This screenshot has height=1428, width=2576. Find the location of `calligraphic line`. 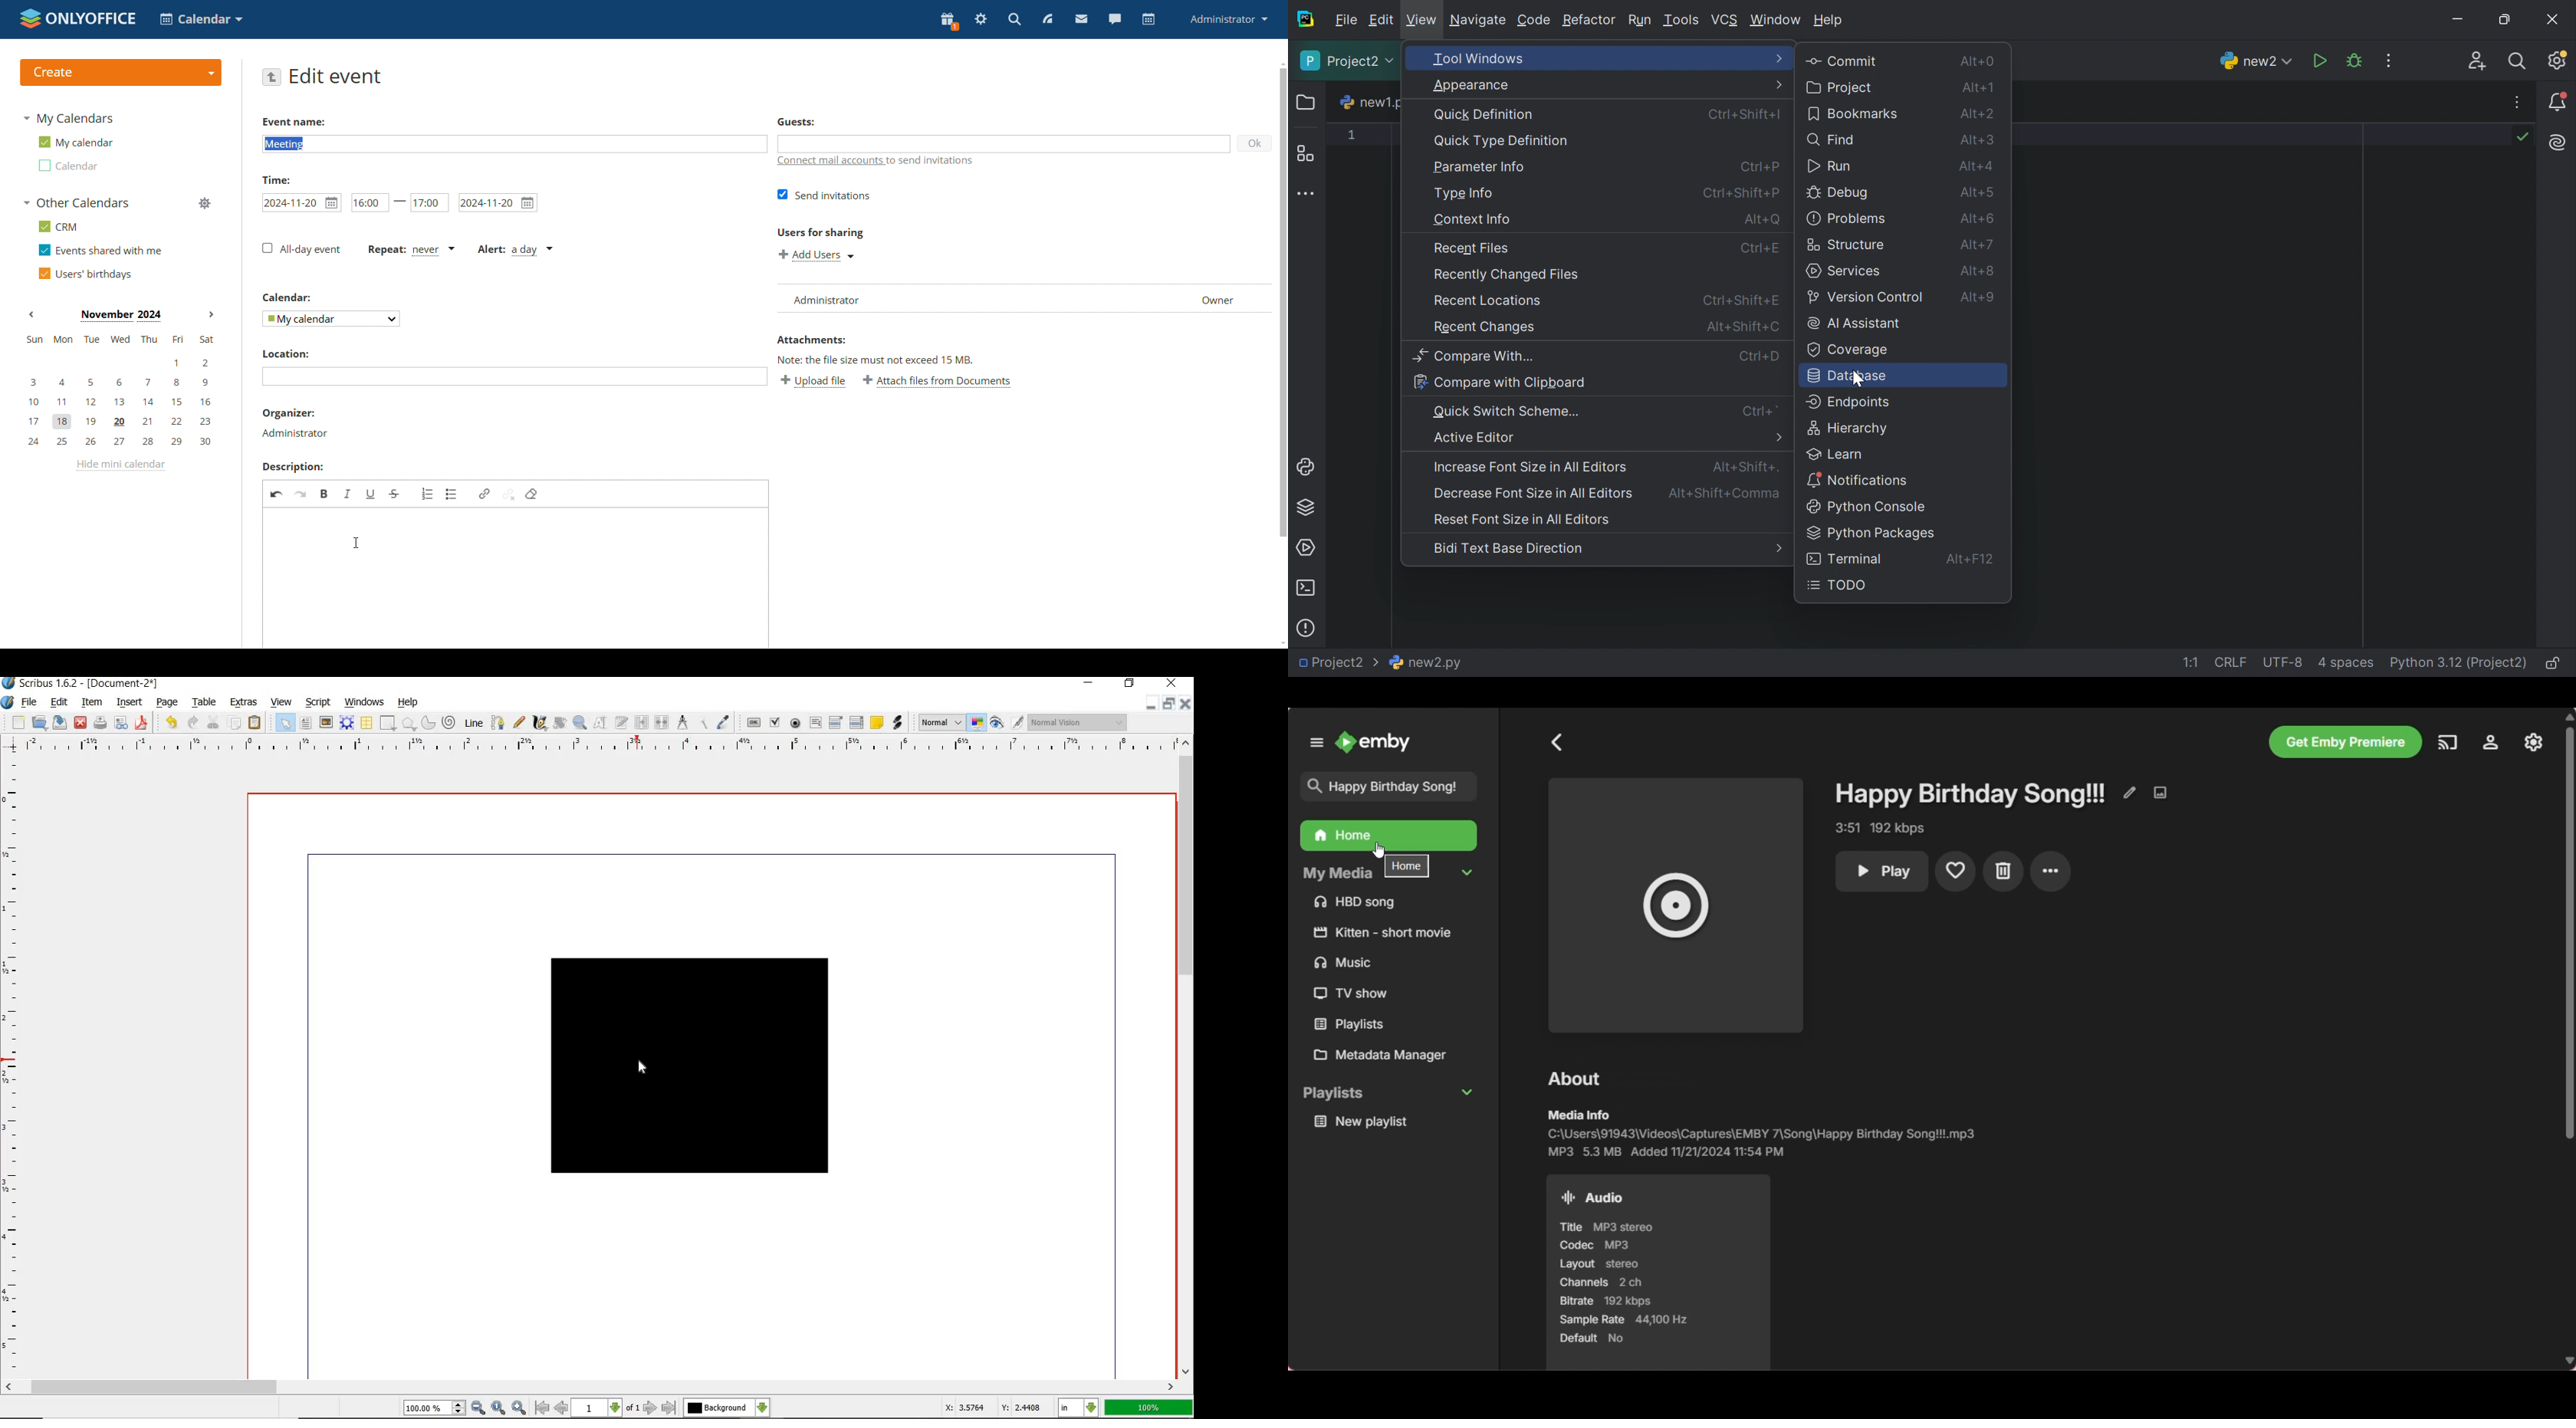

calligraphic line is located at coordinates (540, 723).